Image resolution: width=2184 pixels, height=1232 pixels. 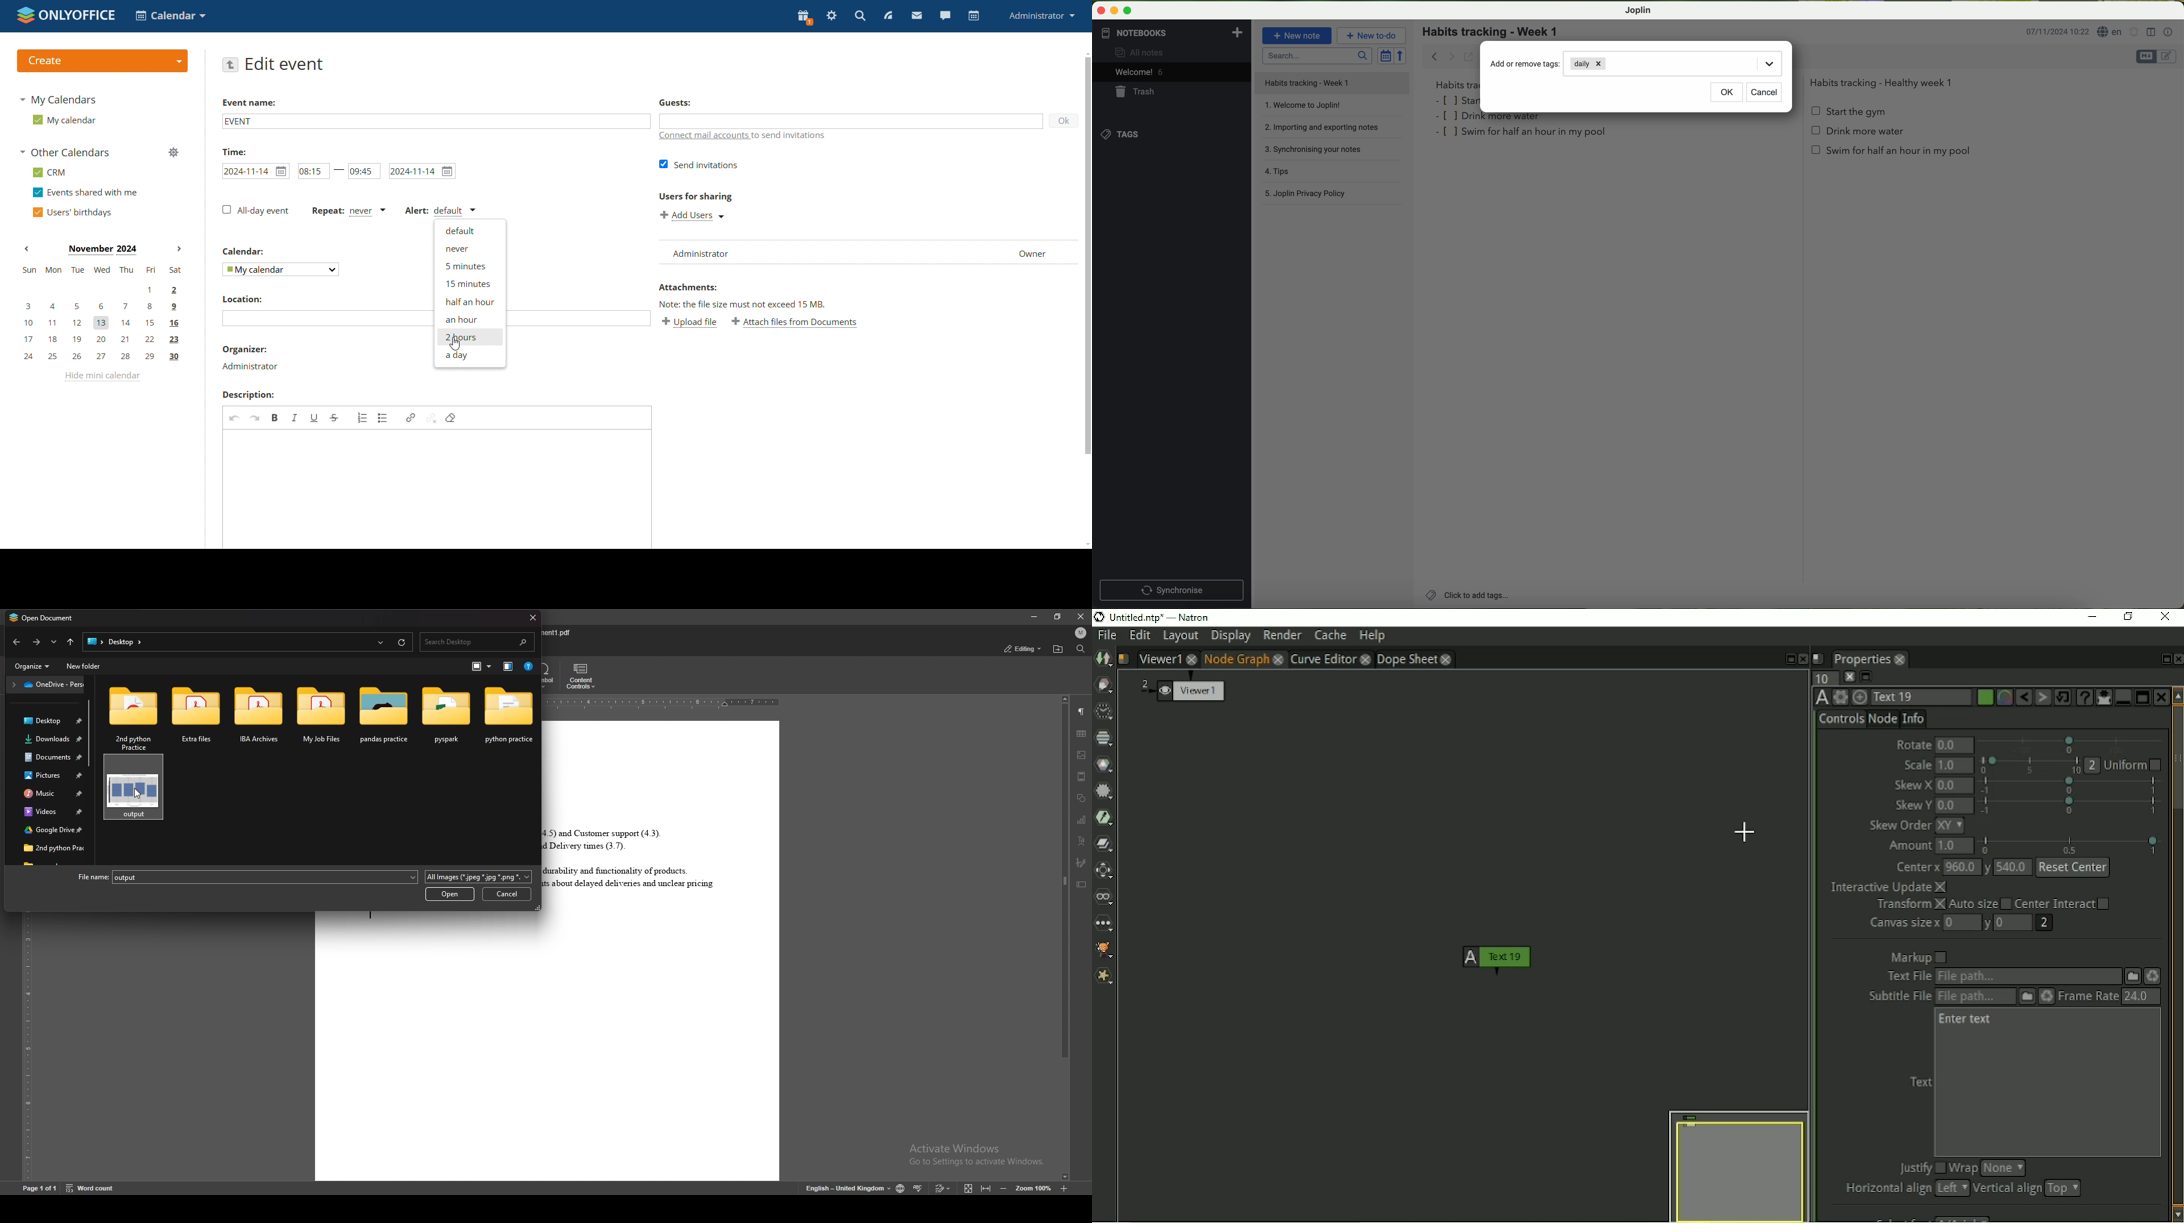 What do you see at coordinates (2110, 32) in the screenshot?
I see `language` at bounding box center [2110, 32].